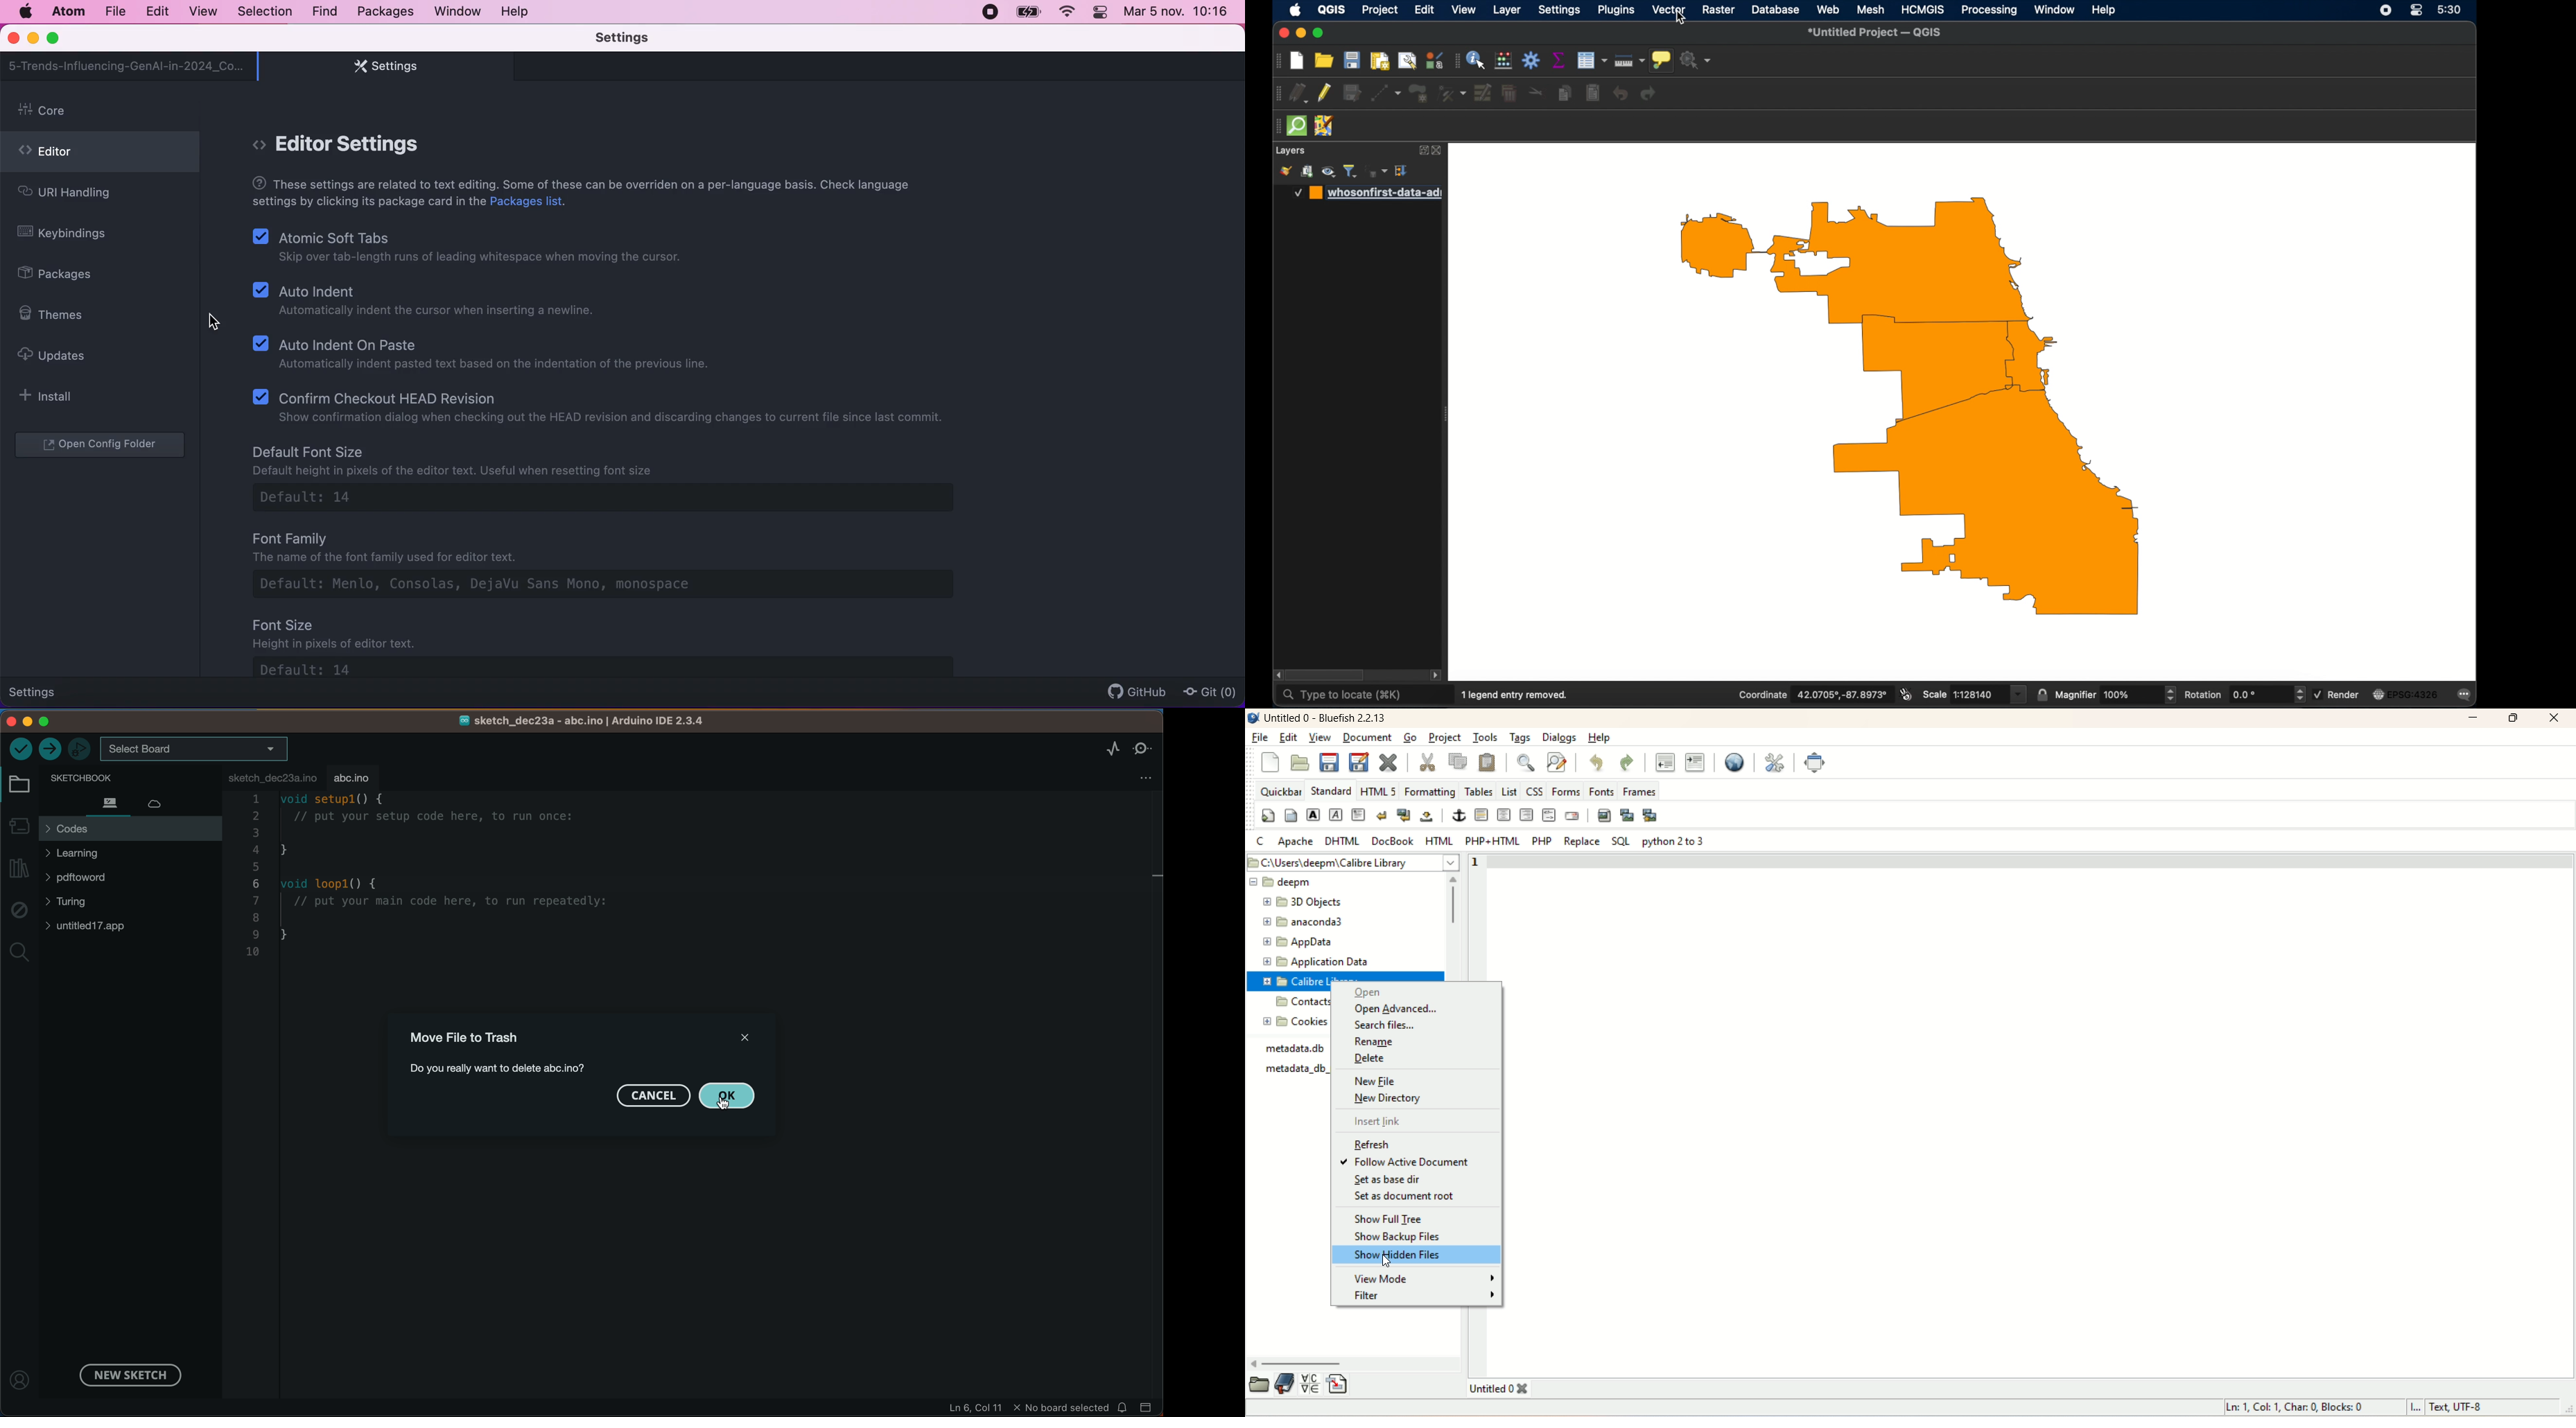 The height and width of the screenshot is (1428, 2576). What do you see at coordinates (1368, 193) in the screenshot?
I see `whoseonfirst-date-ad` at bounding box center [1368, 193].